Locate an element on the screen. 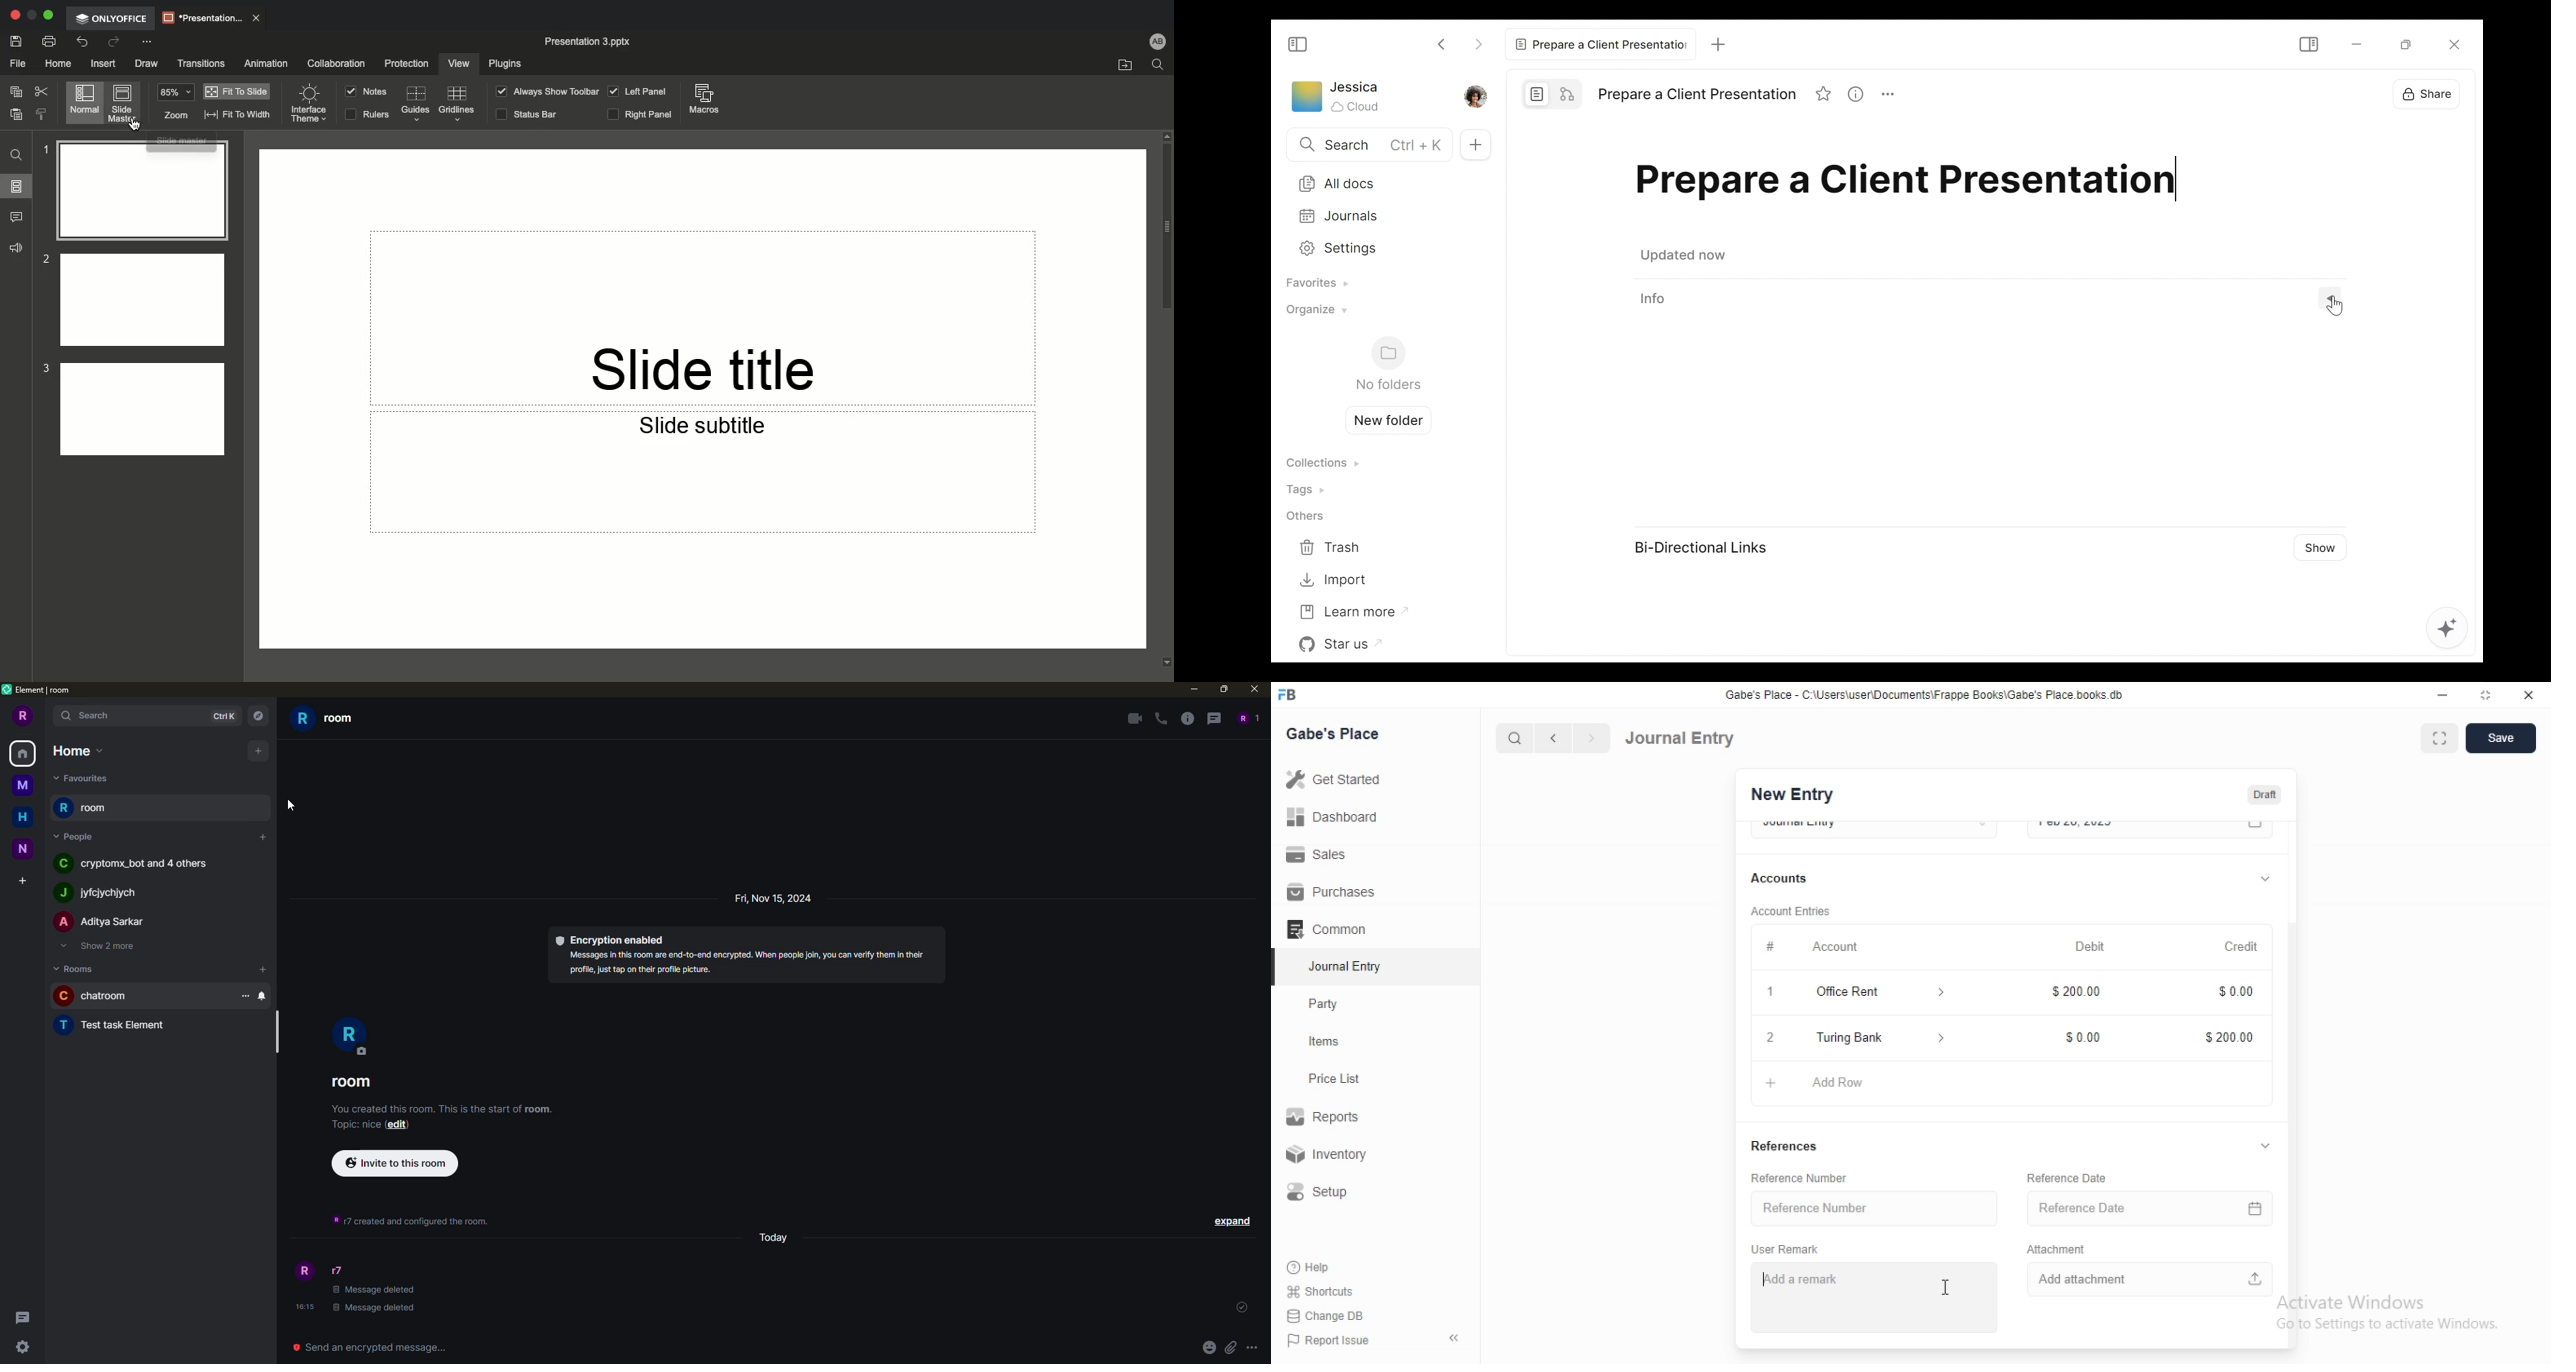 This screenshot has height=1372, width=2576. Create new folder is located at coordinates (1383, 419).